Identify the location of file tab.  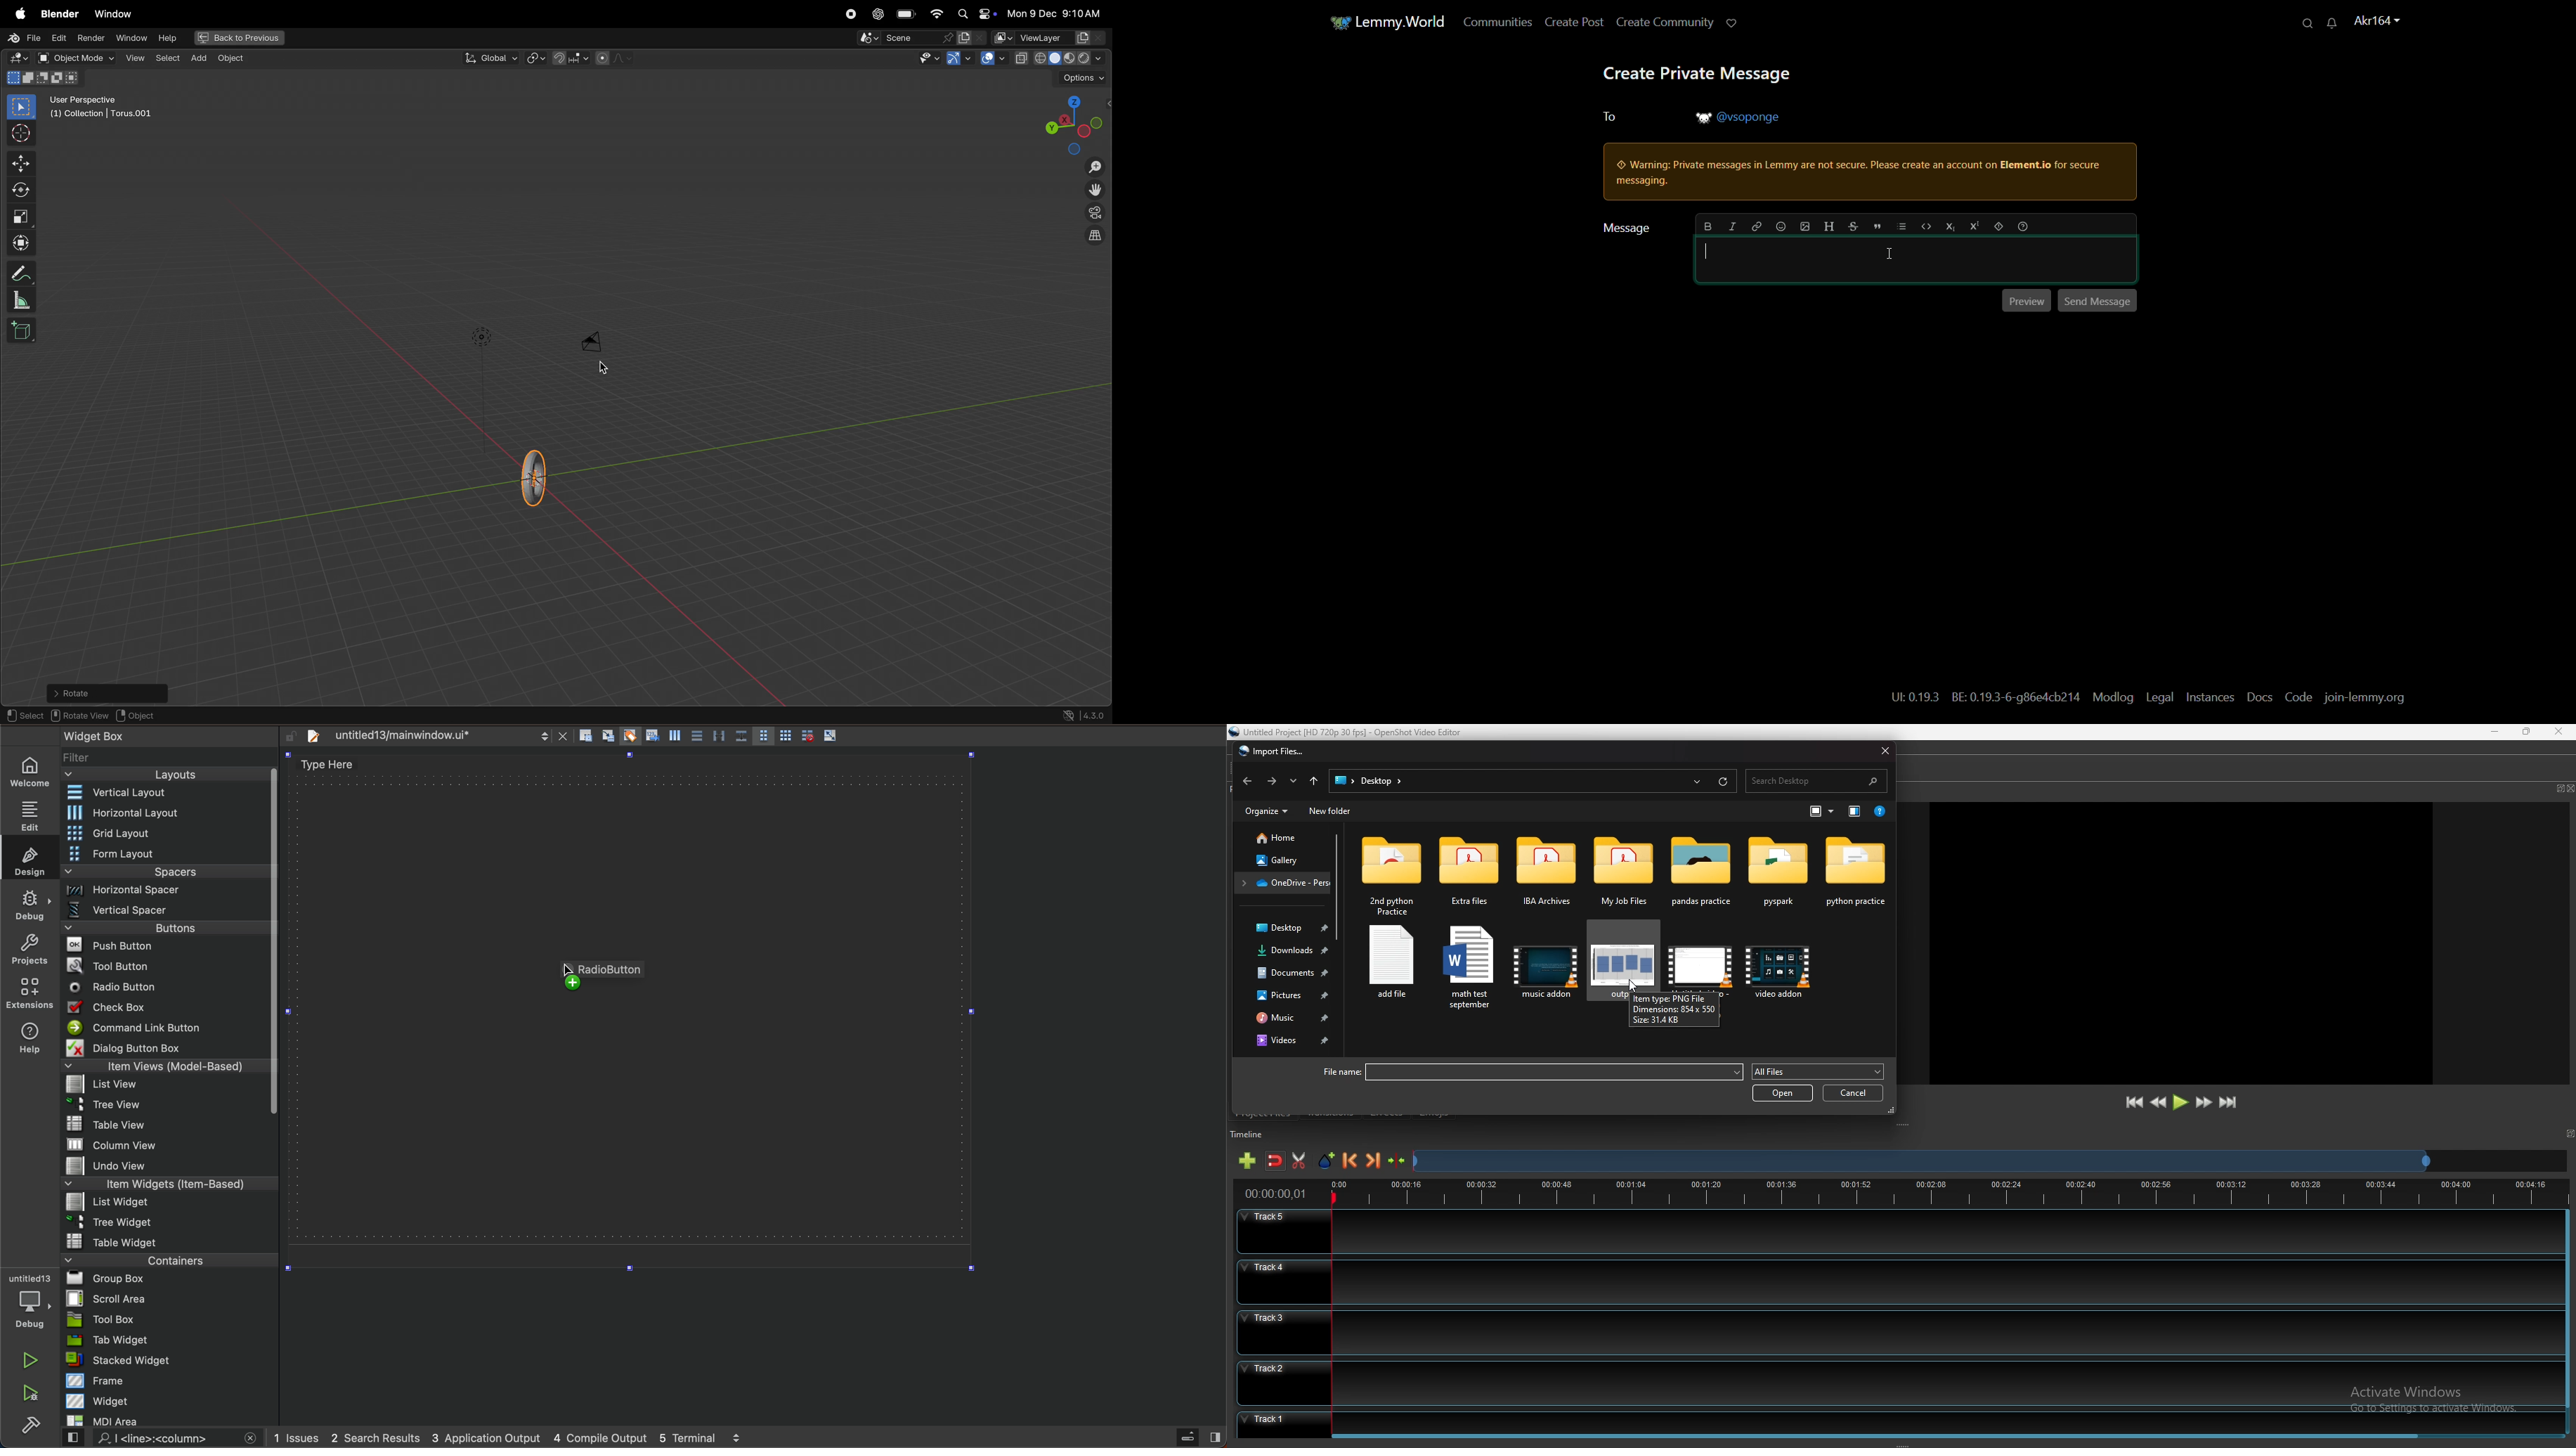
(434, 736).